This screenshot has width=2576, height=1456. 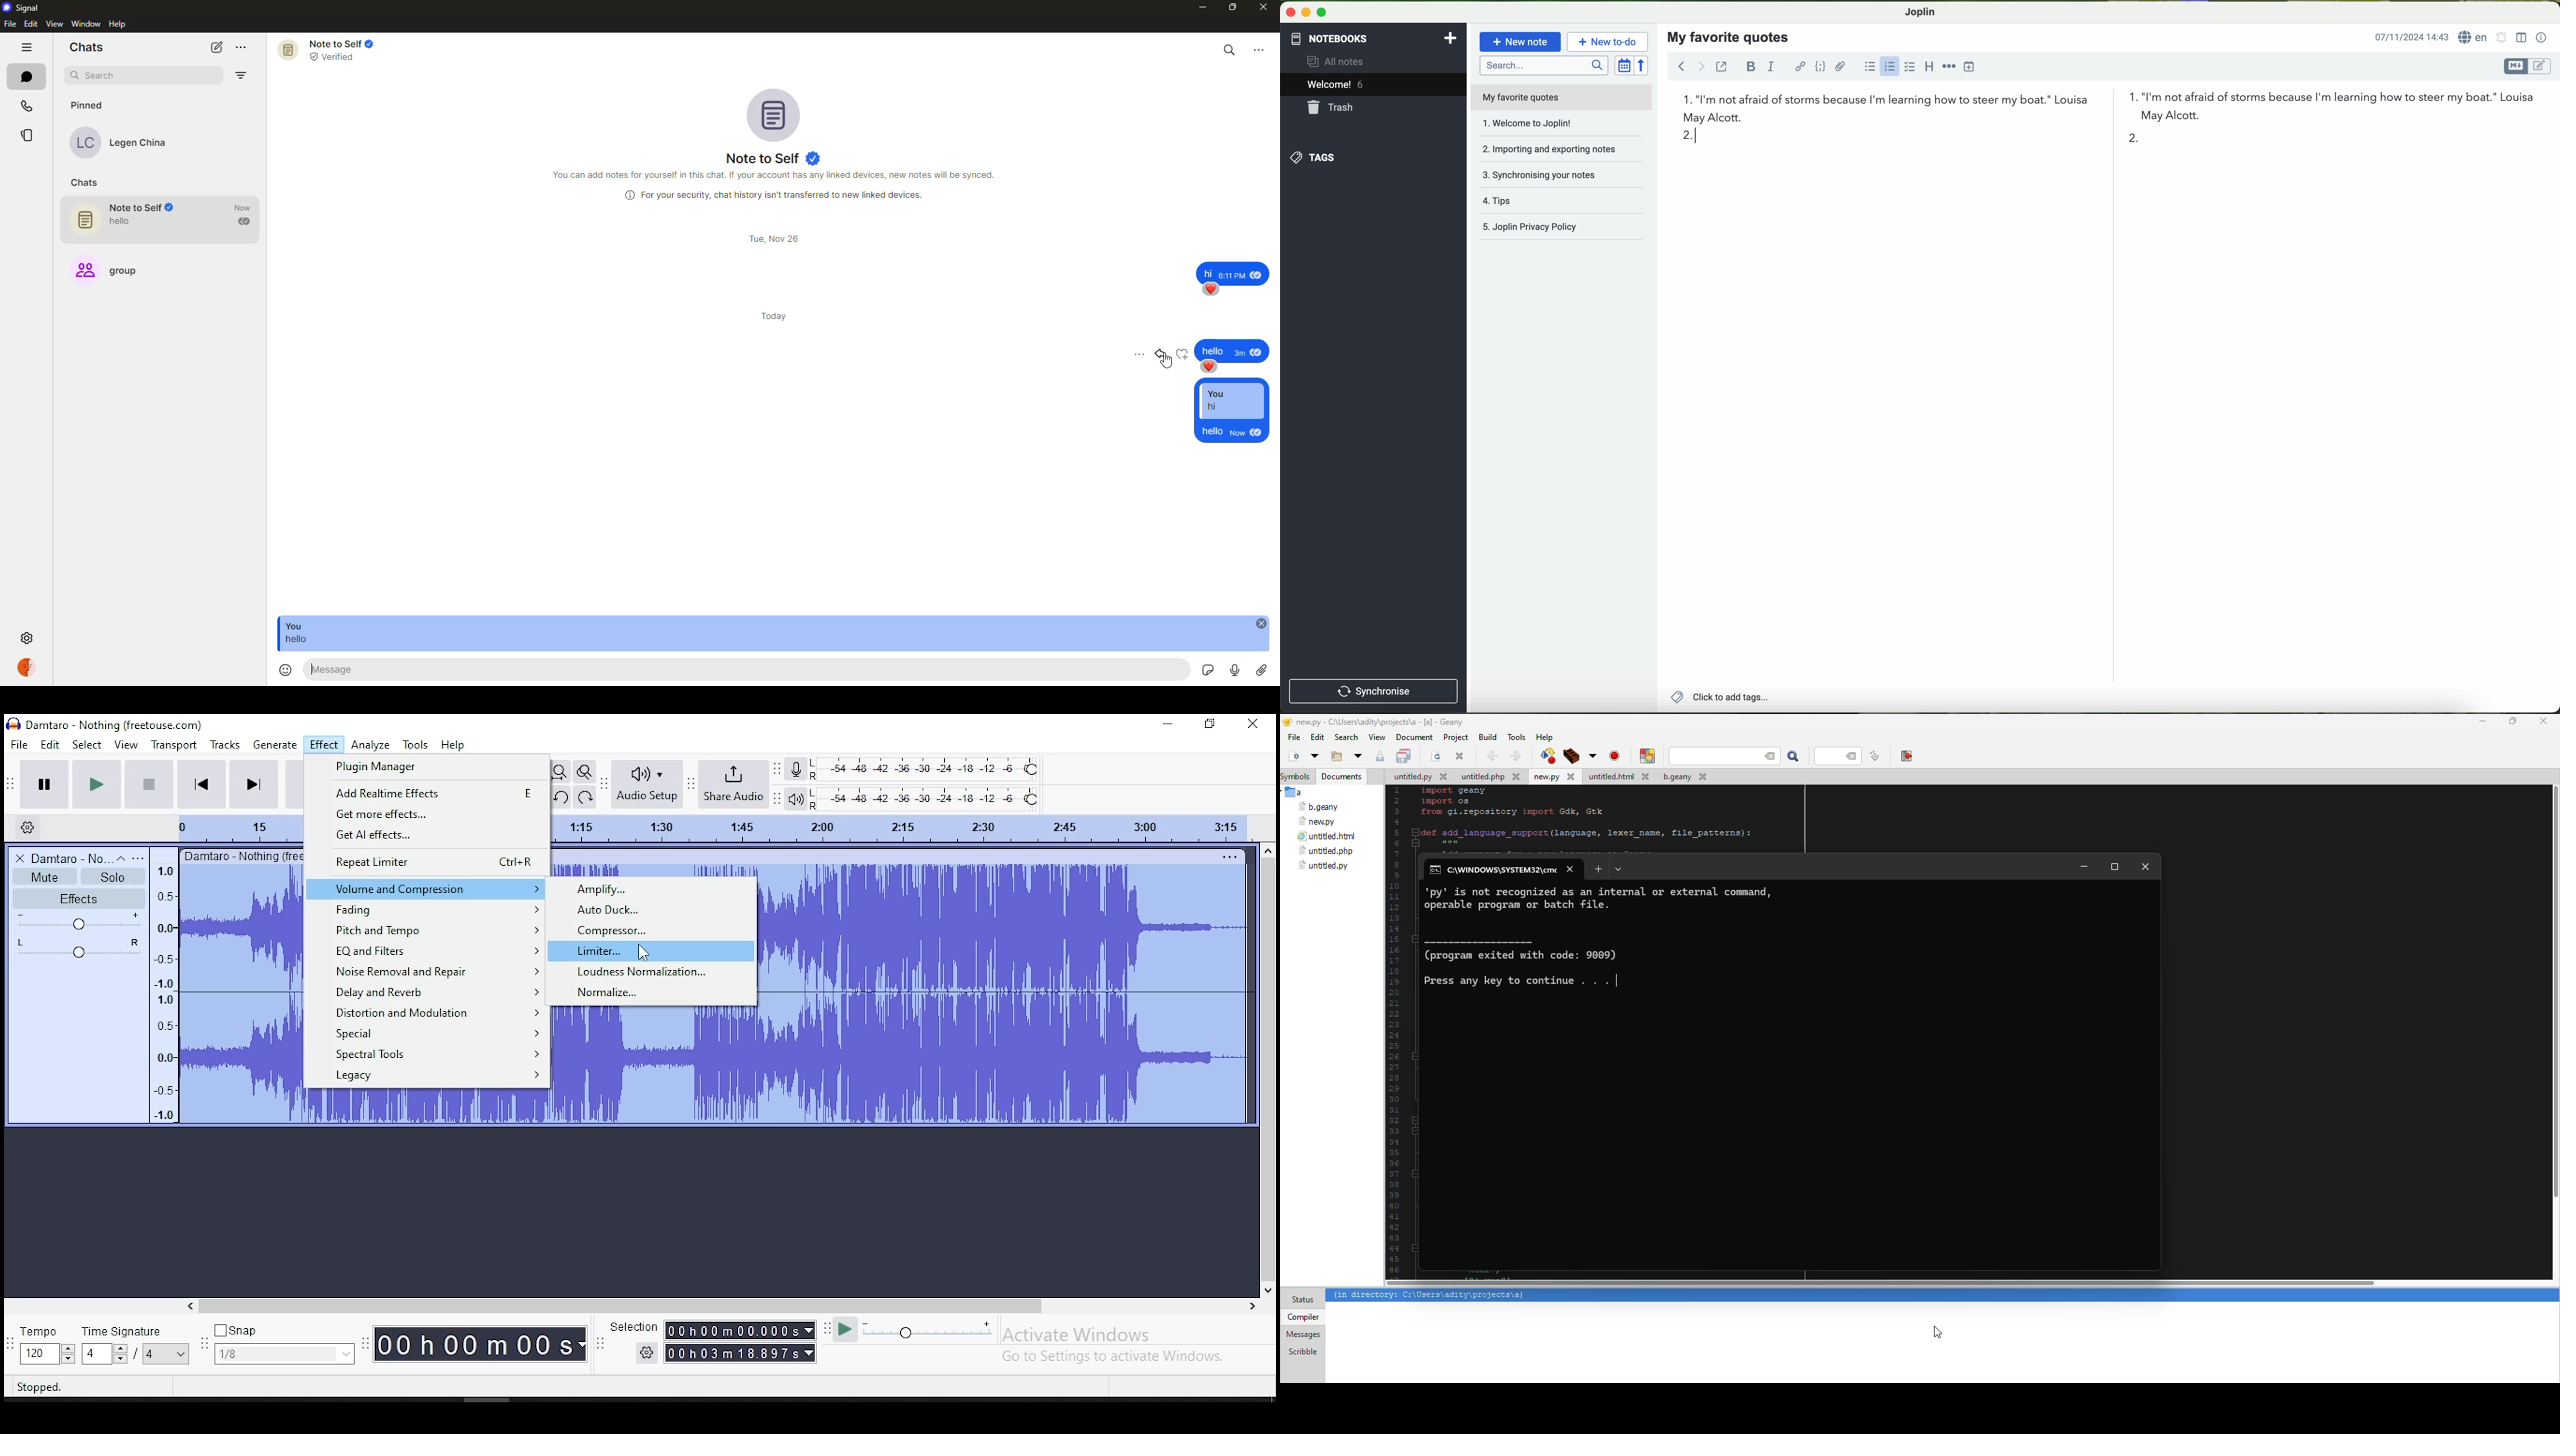 I want to click on search bar, so click(x=1542, y=65).